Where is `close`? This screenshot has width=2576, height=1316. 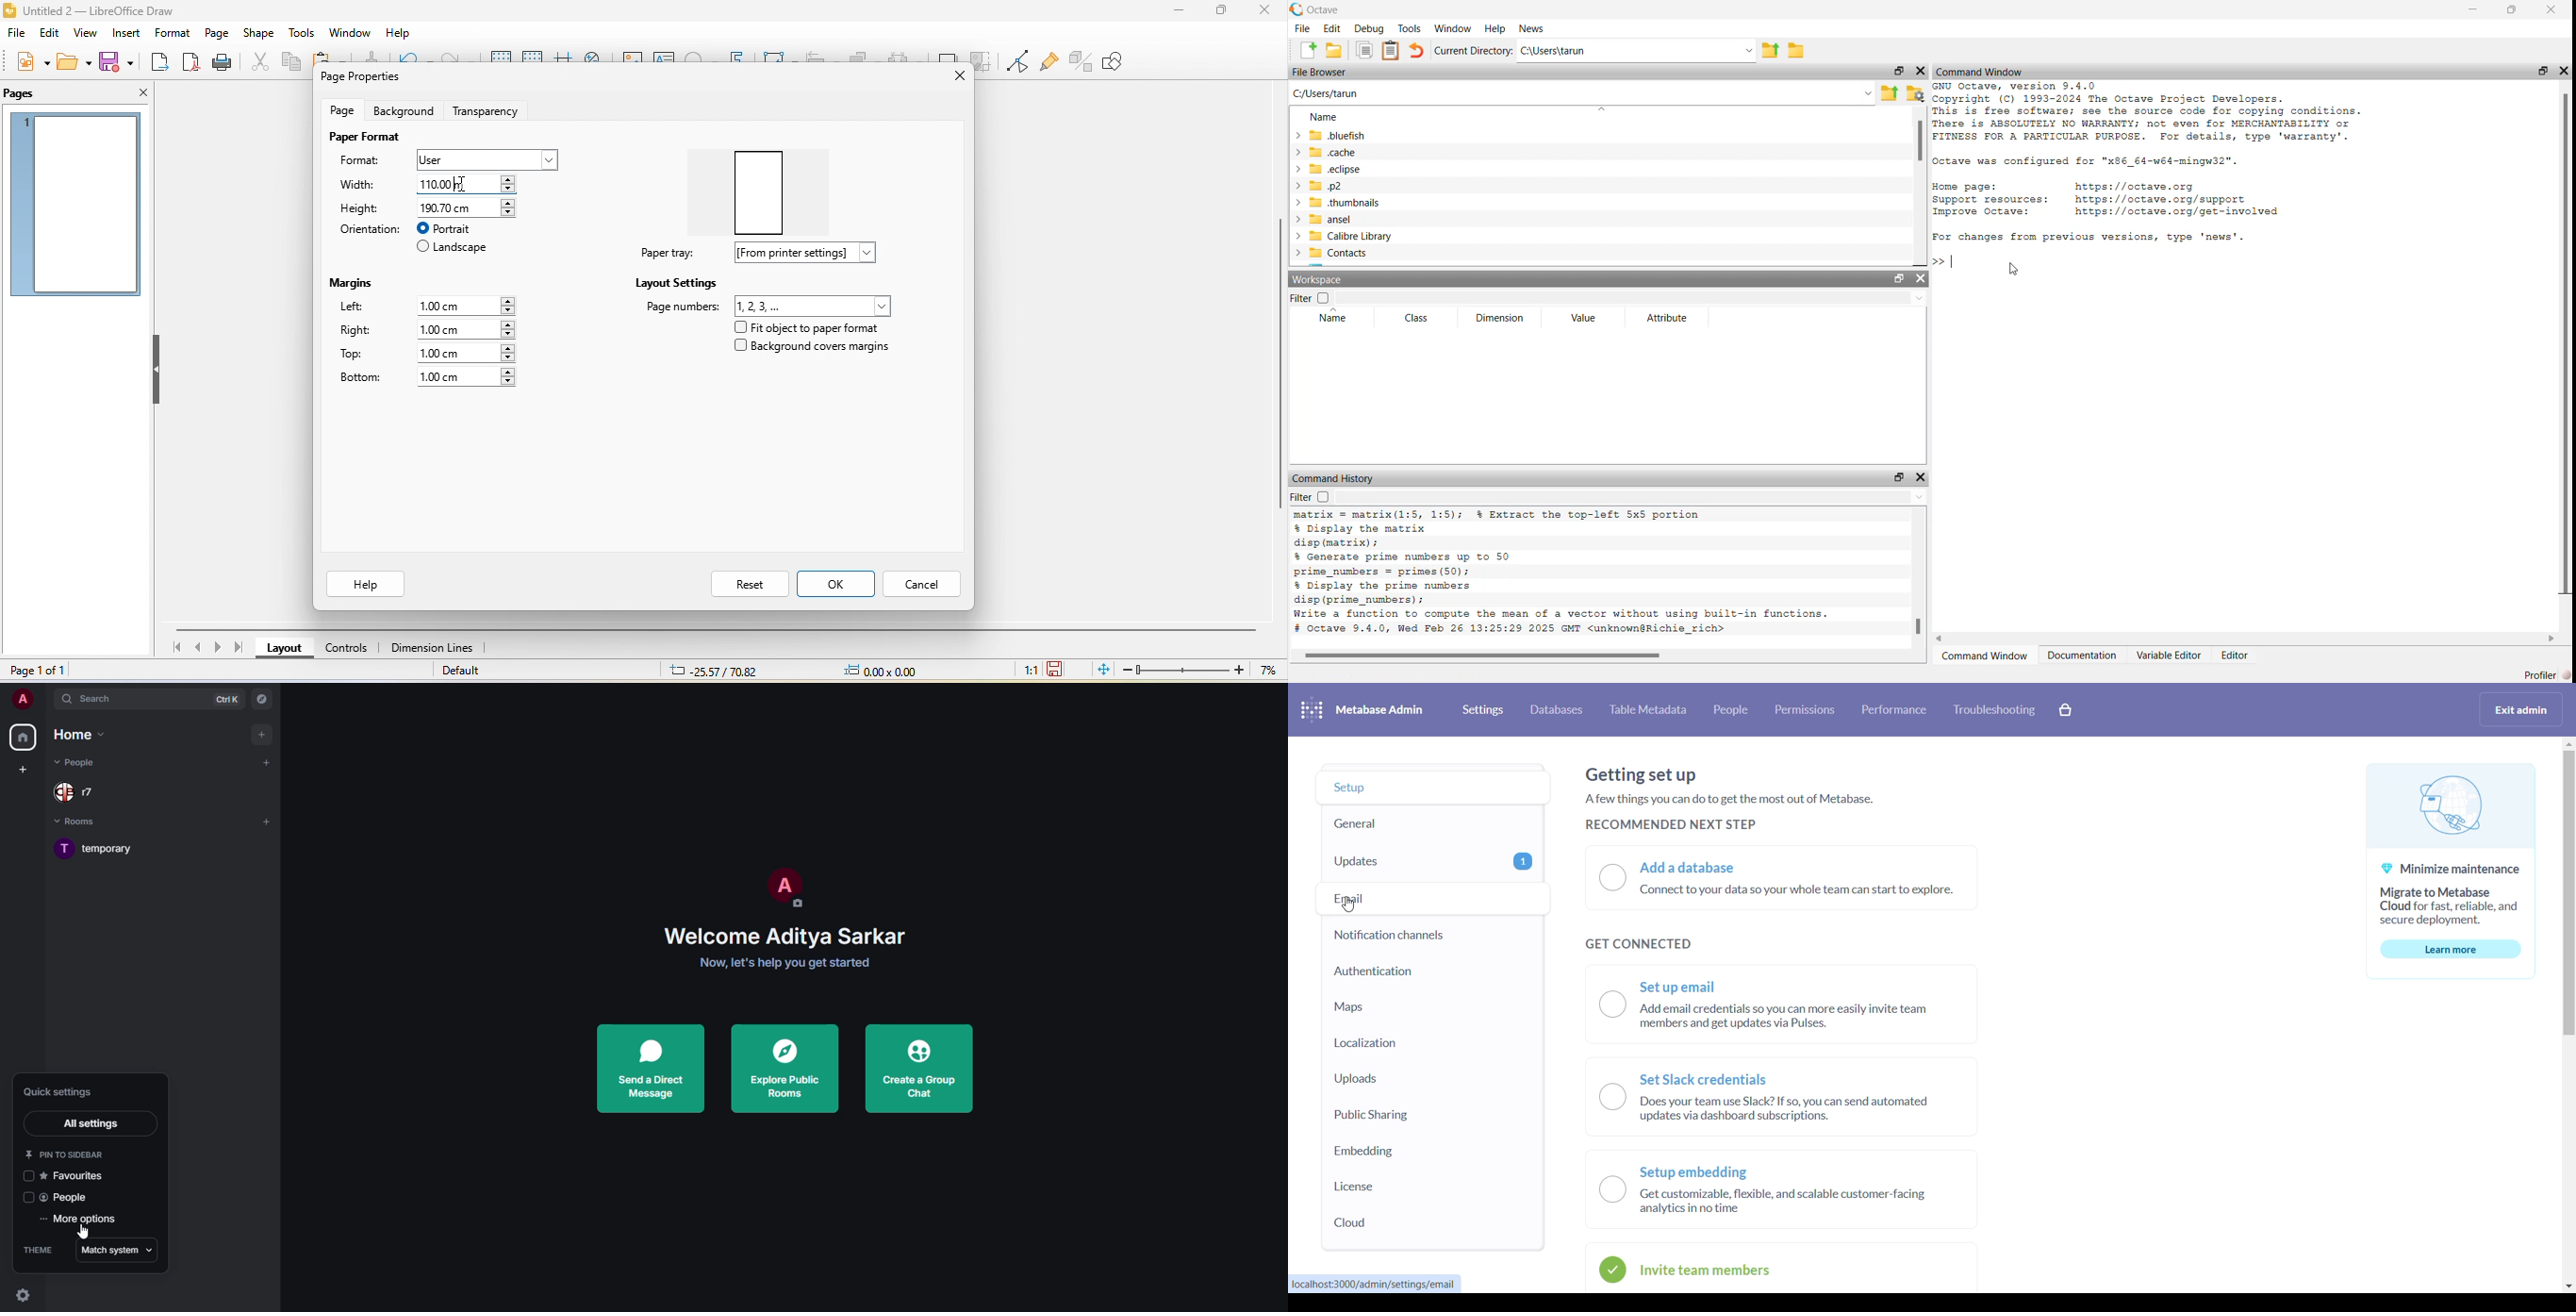
close is located at coordinates (2552, 8).